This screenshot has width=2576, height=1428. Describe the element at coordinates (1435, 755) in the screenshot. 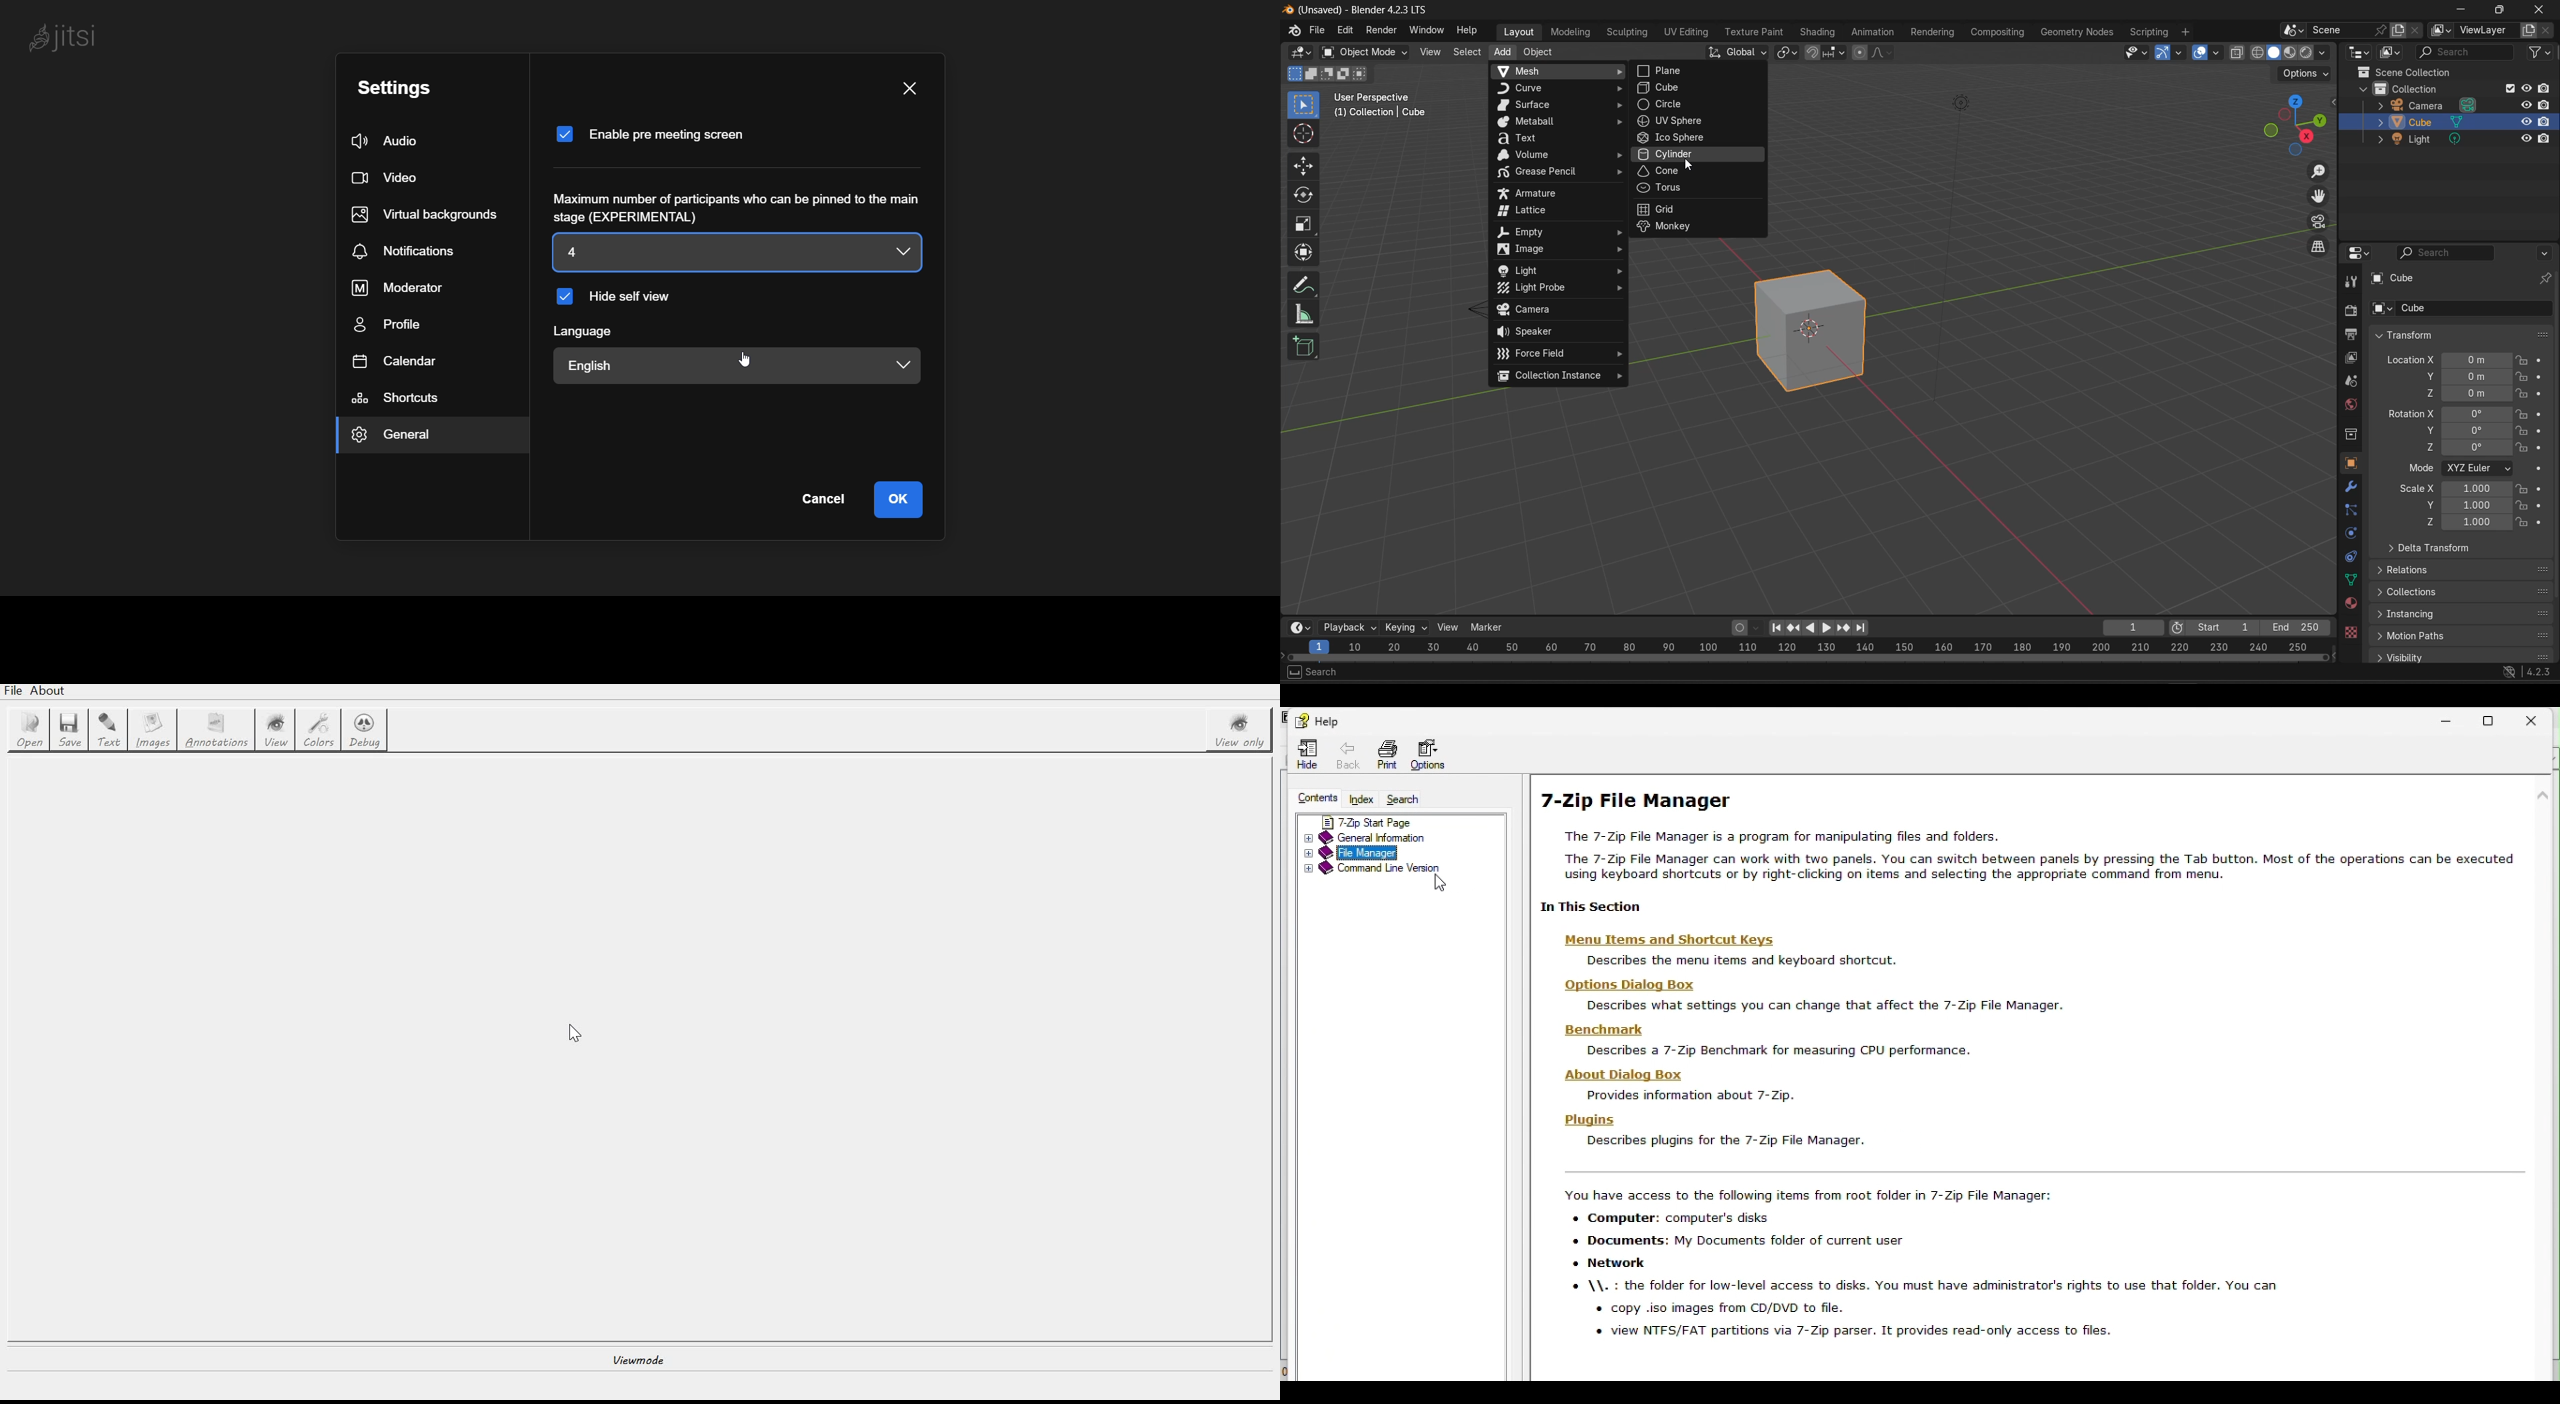

I see `Options` at that location.